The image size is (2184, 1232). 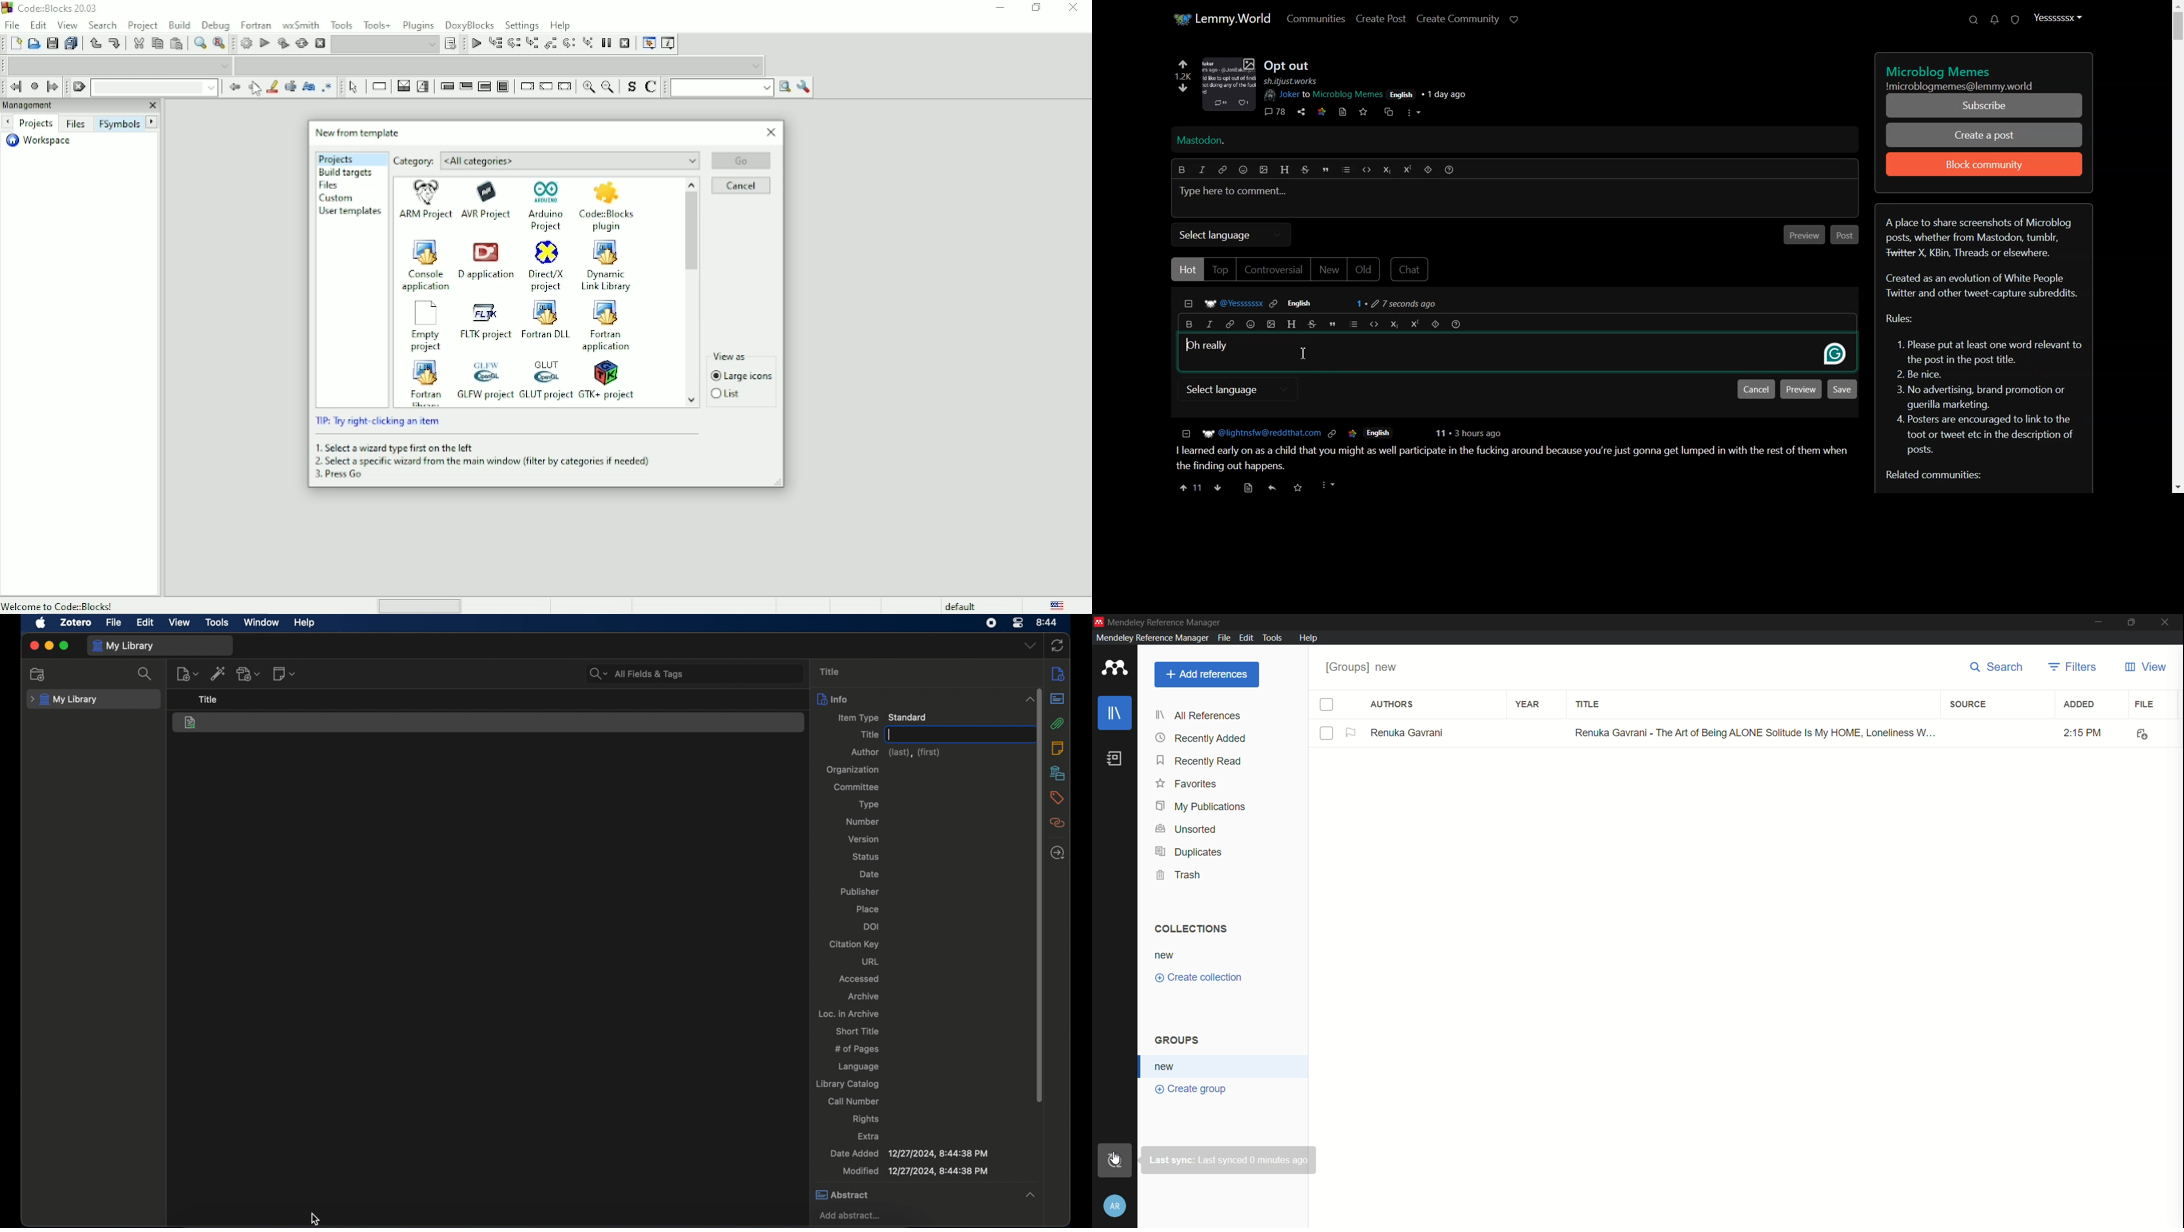 I want to click on Custom, so click(x=338, y=198).